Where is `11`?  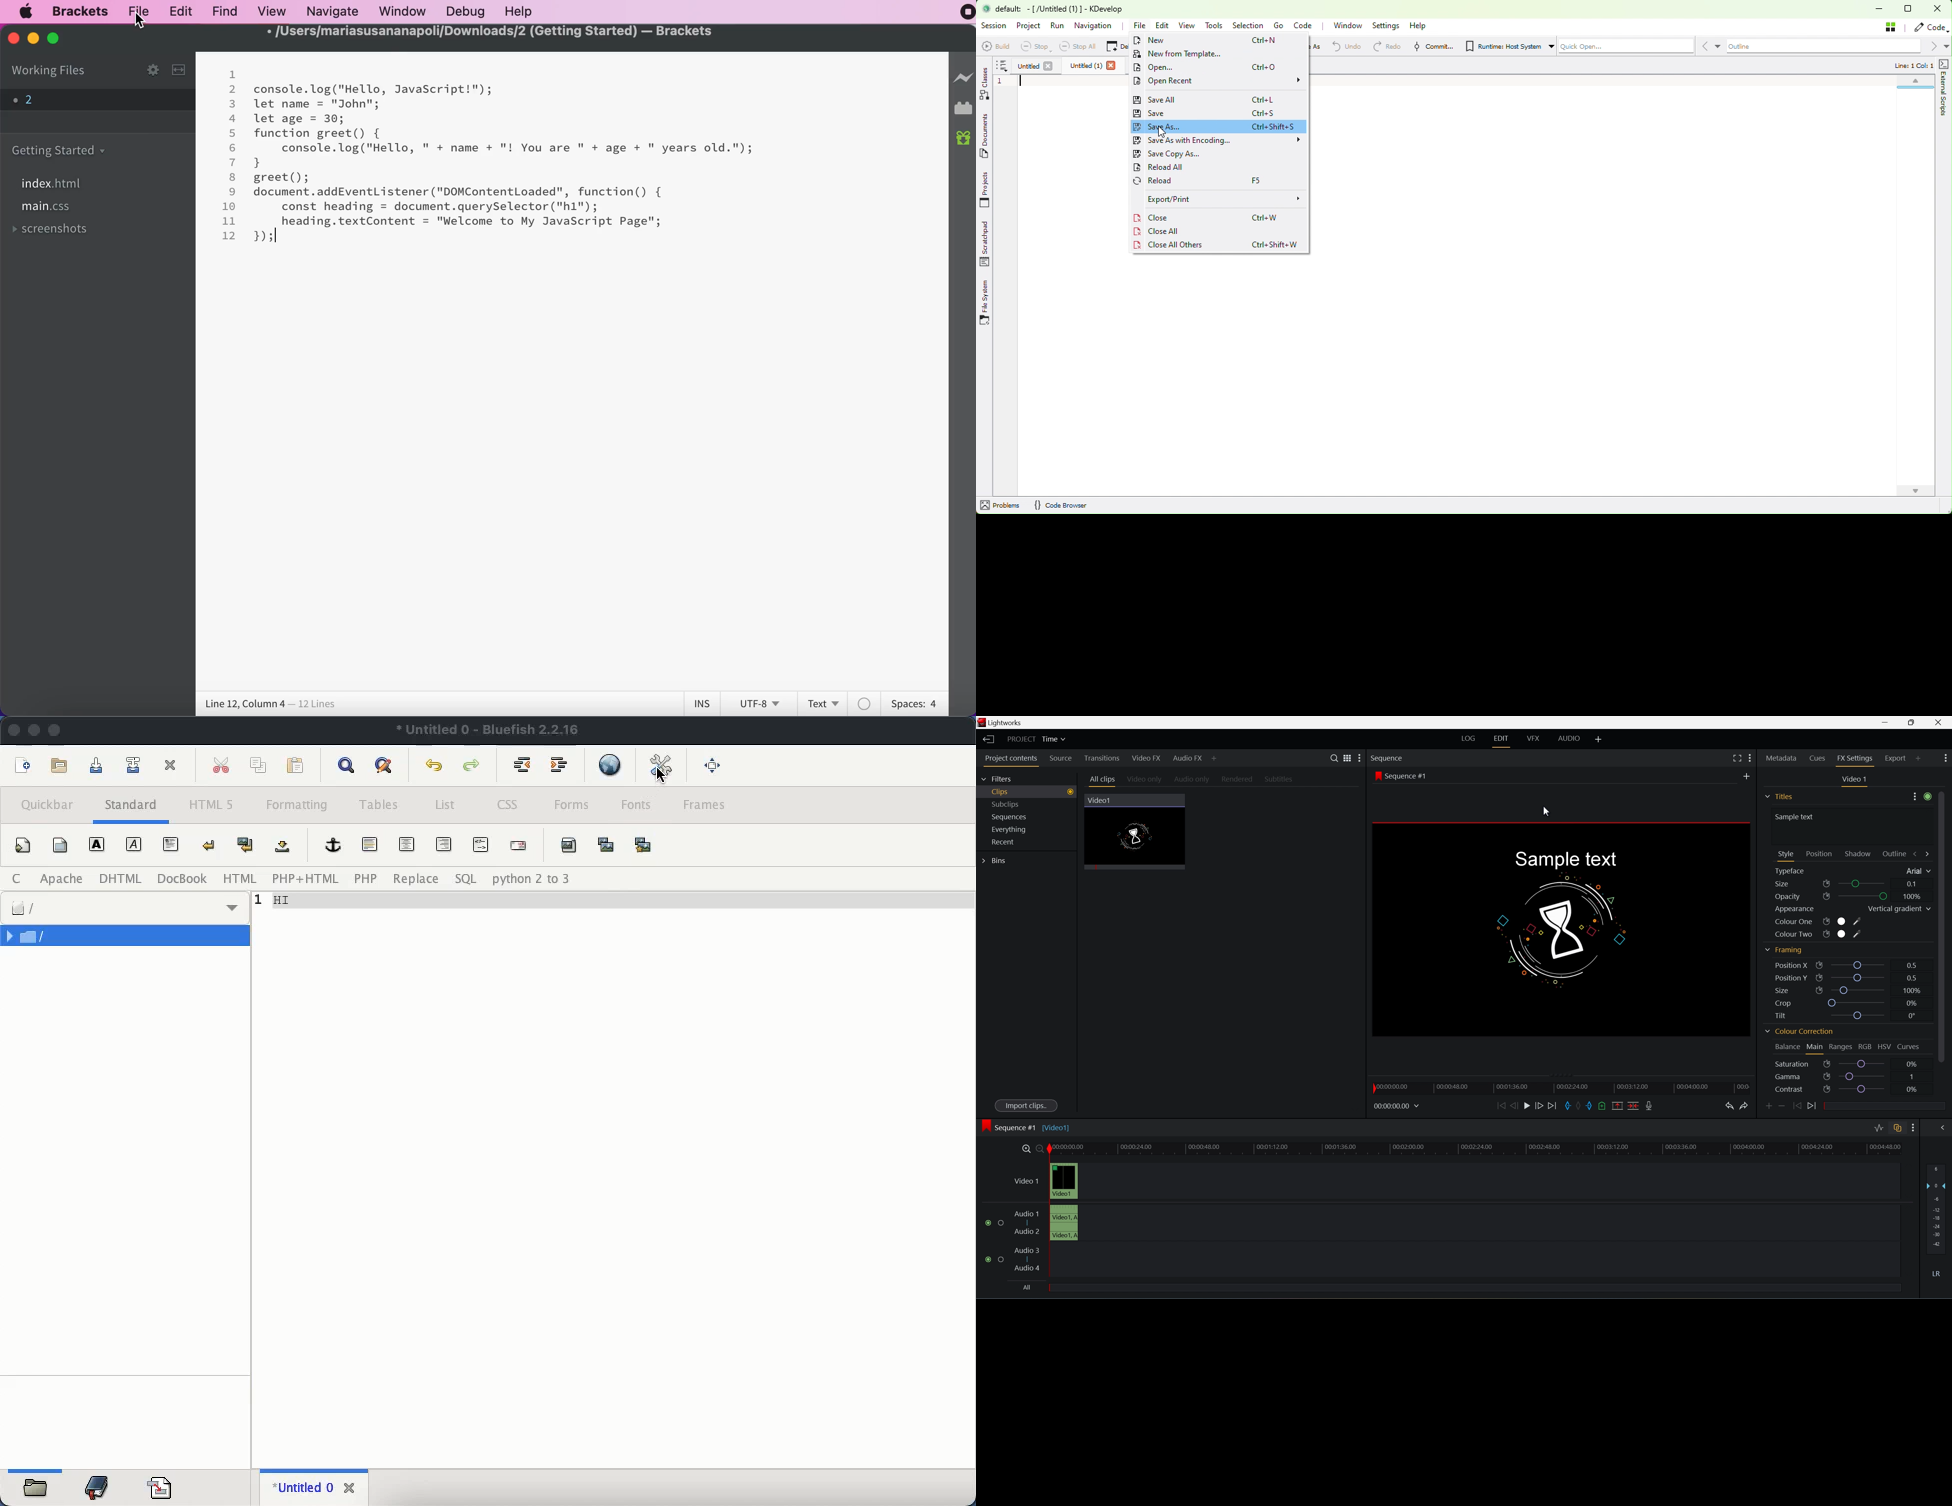 11 is located at coordinates (229, 221).